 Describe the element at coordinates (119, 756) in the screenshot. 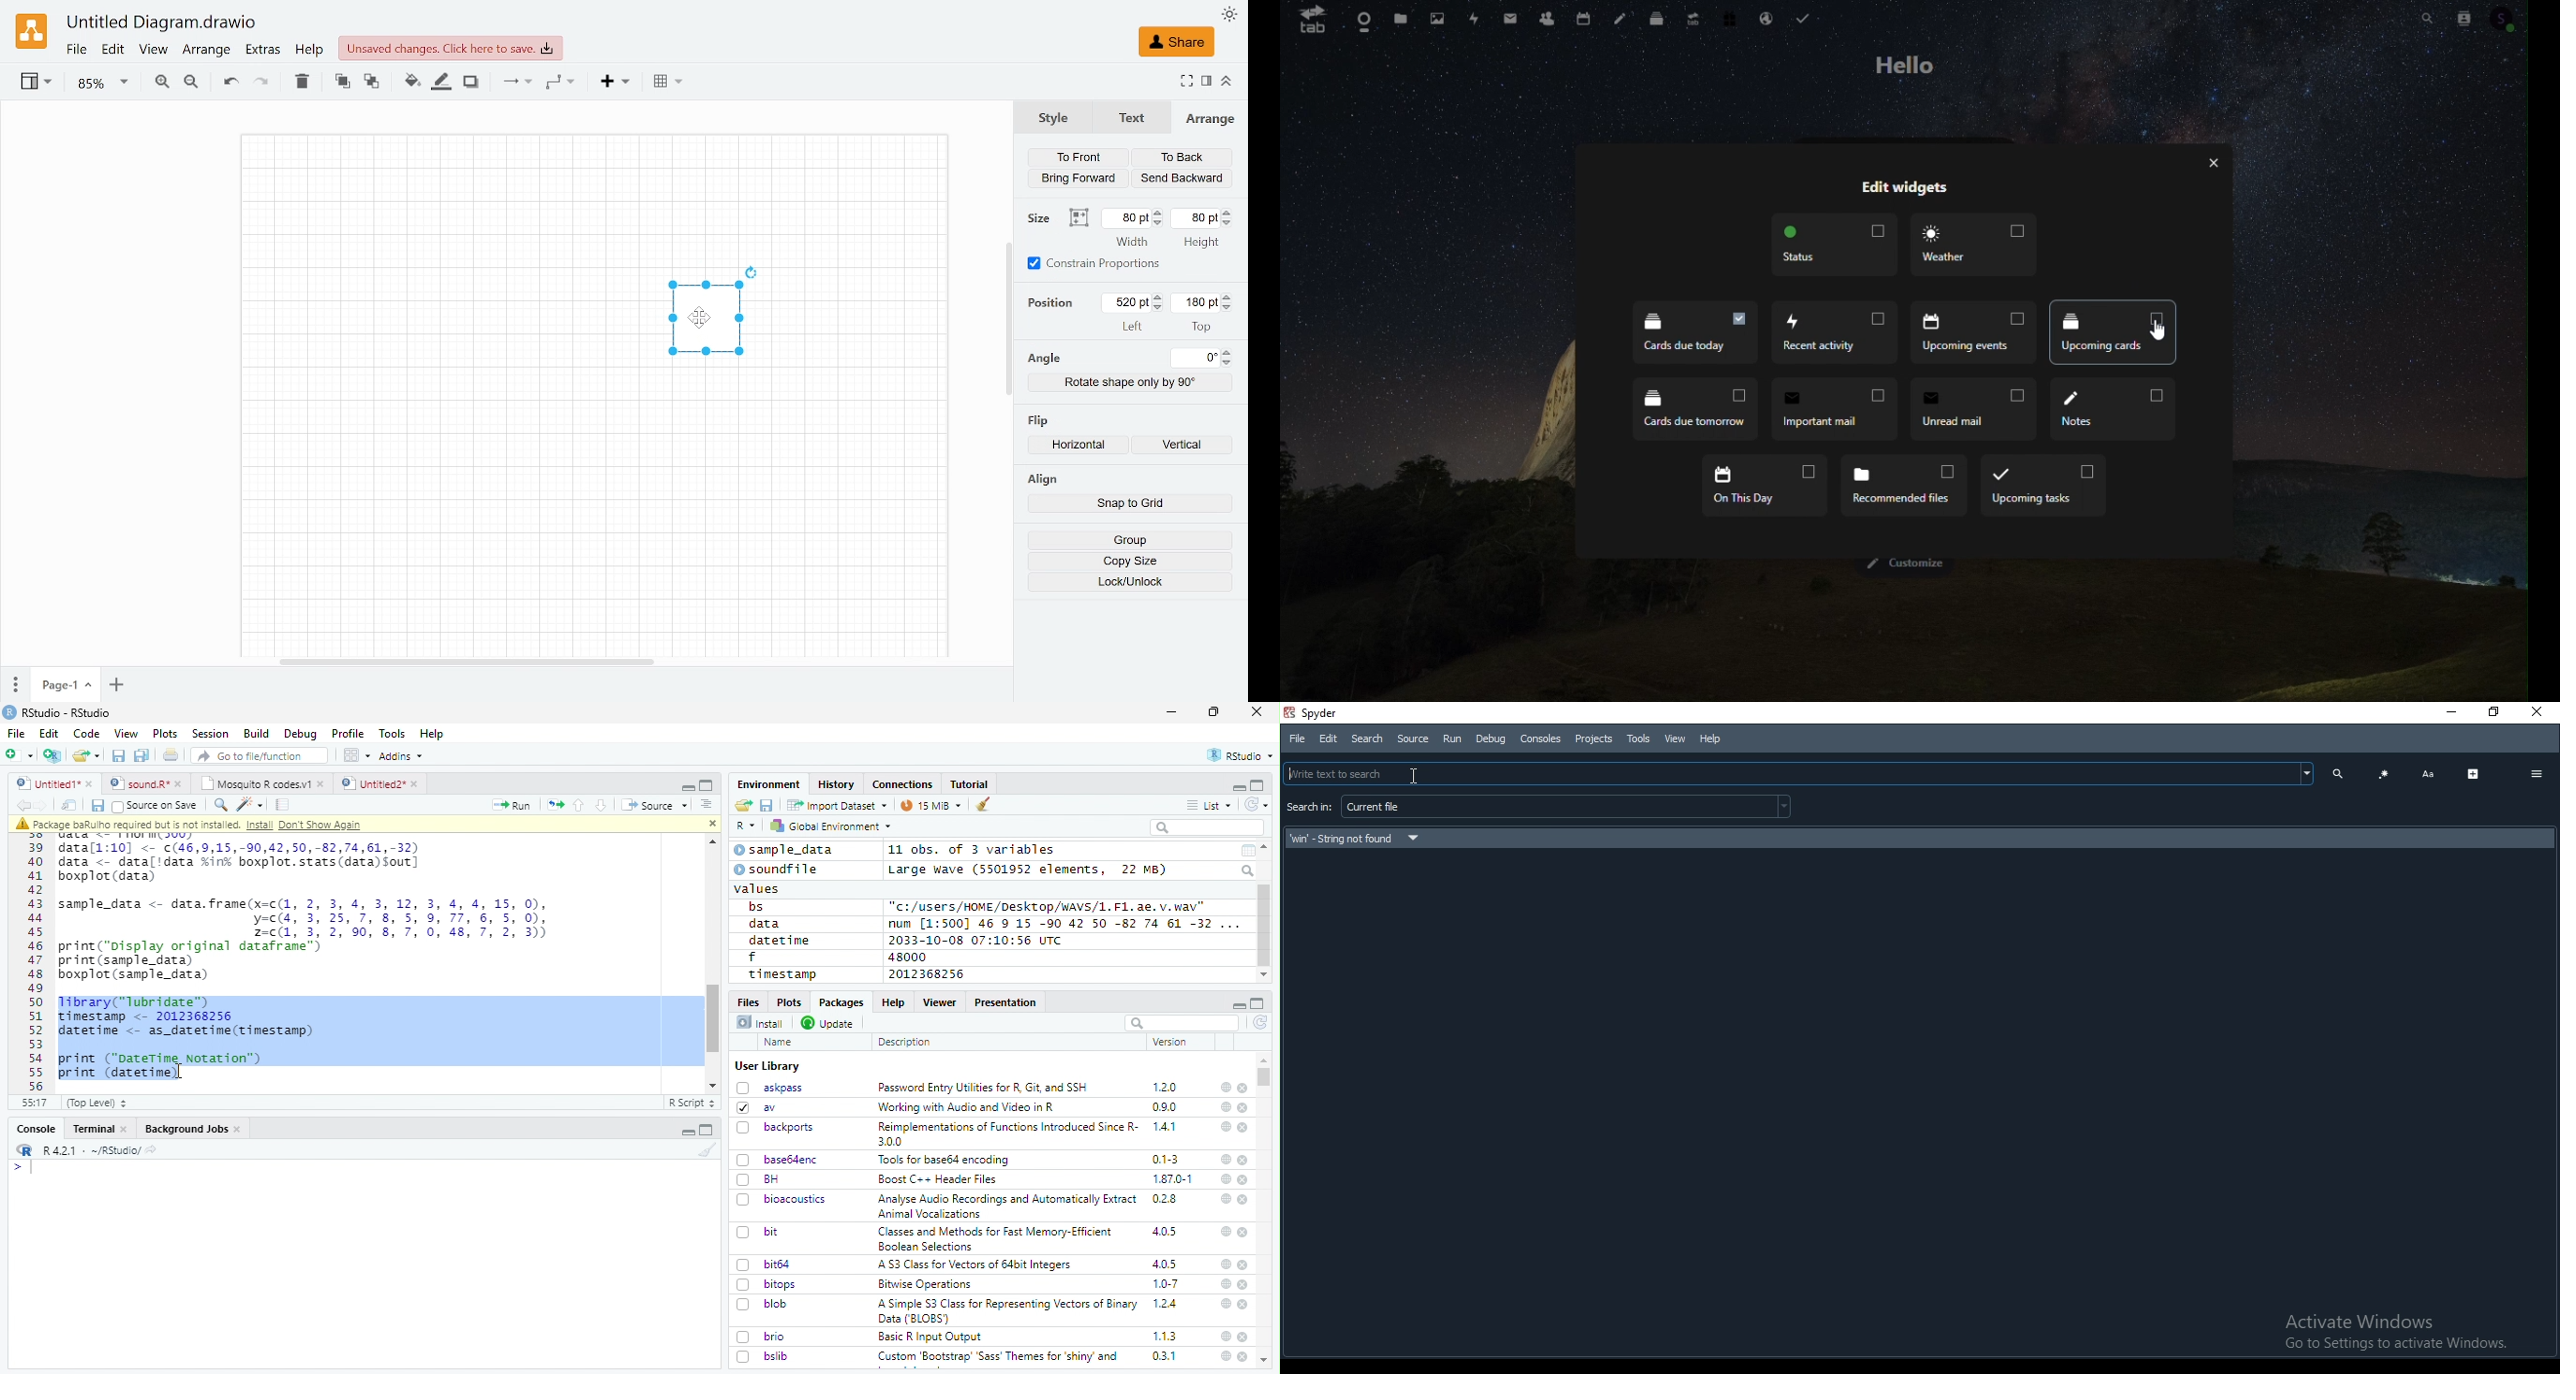

I see `Save the current document` at that location.